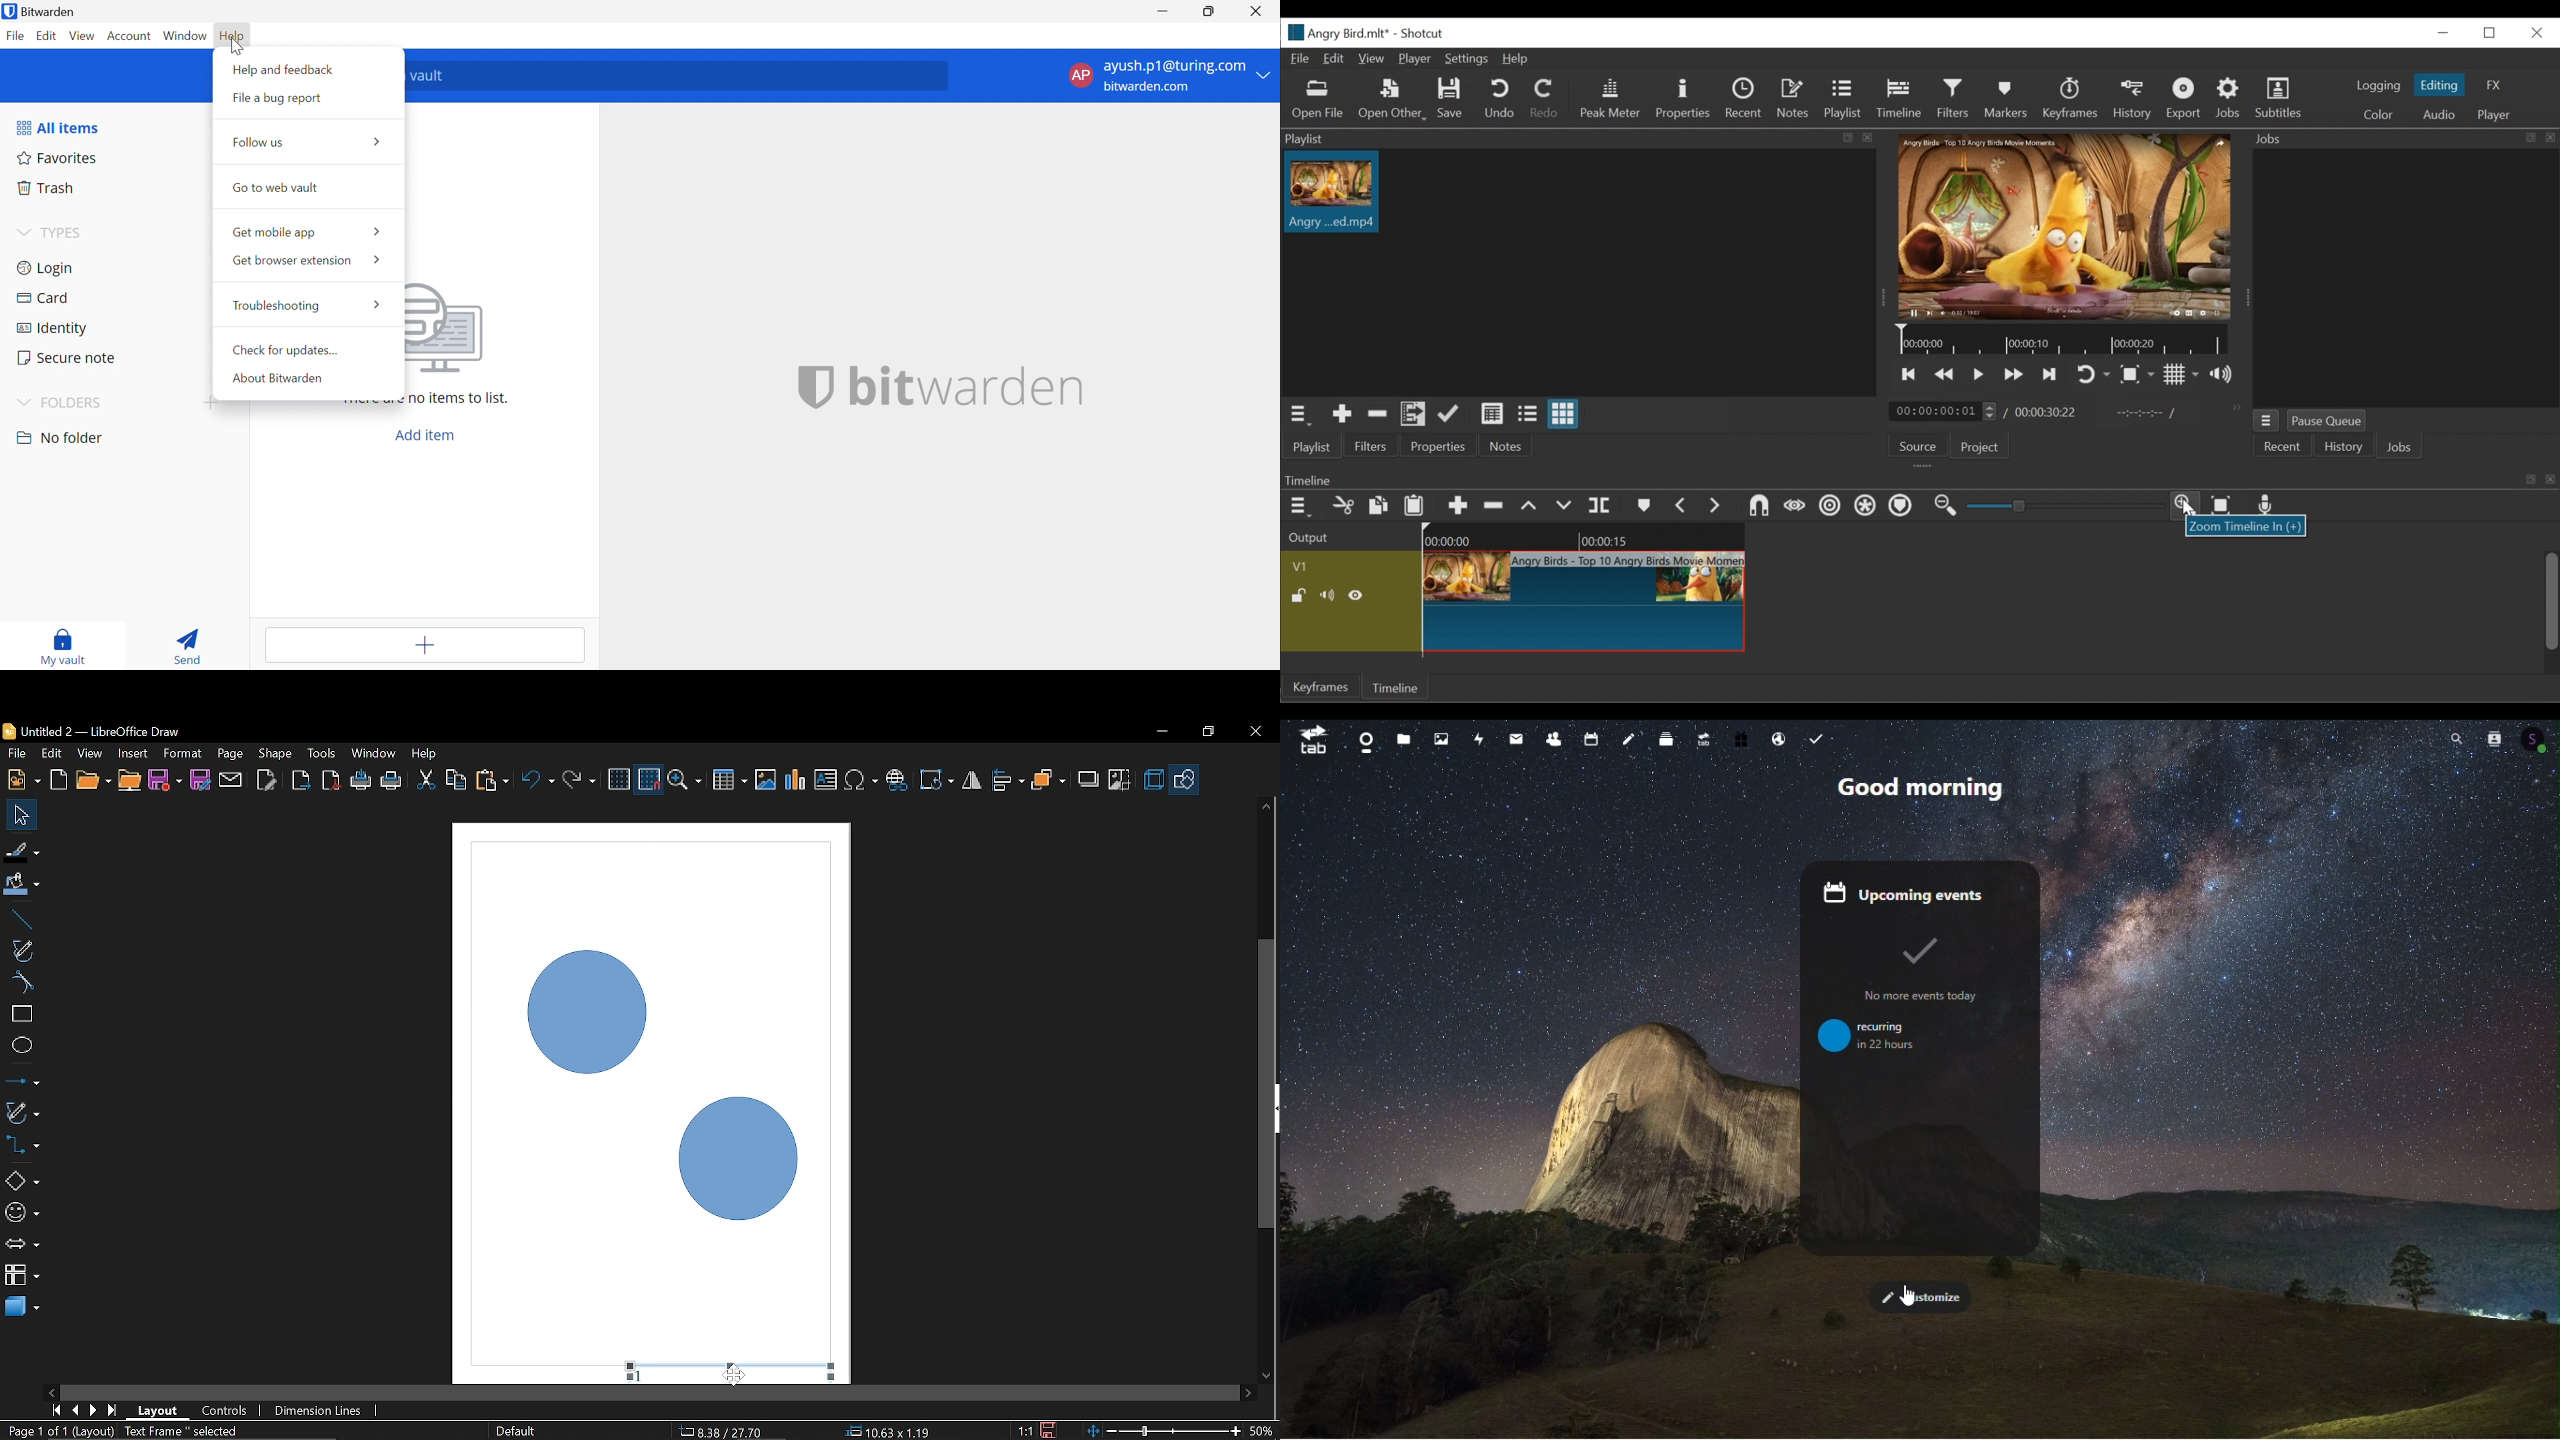 The height and width of the screenshot is (1456, 2576). Describe the element at coordinates (973, 782) in the screenshot. I see `flip` at that location.